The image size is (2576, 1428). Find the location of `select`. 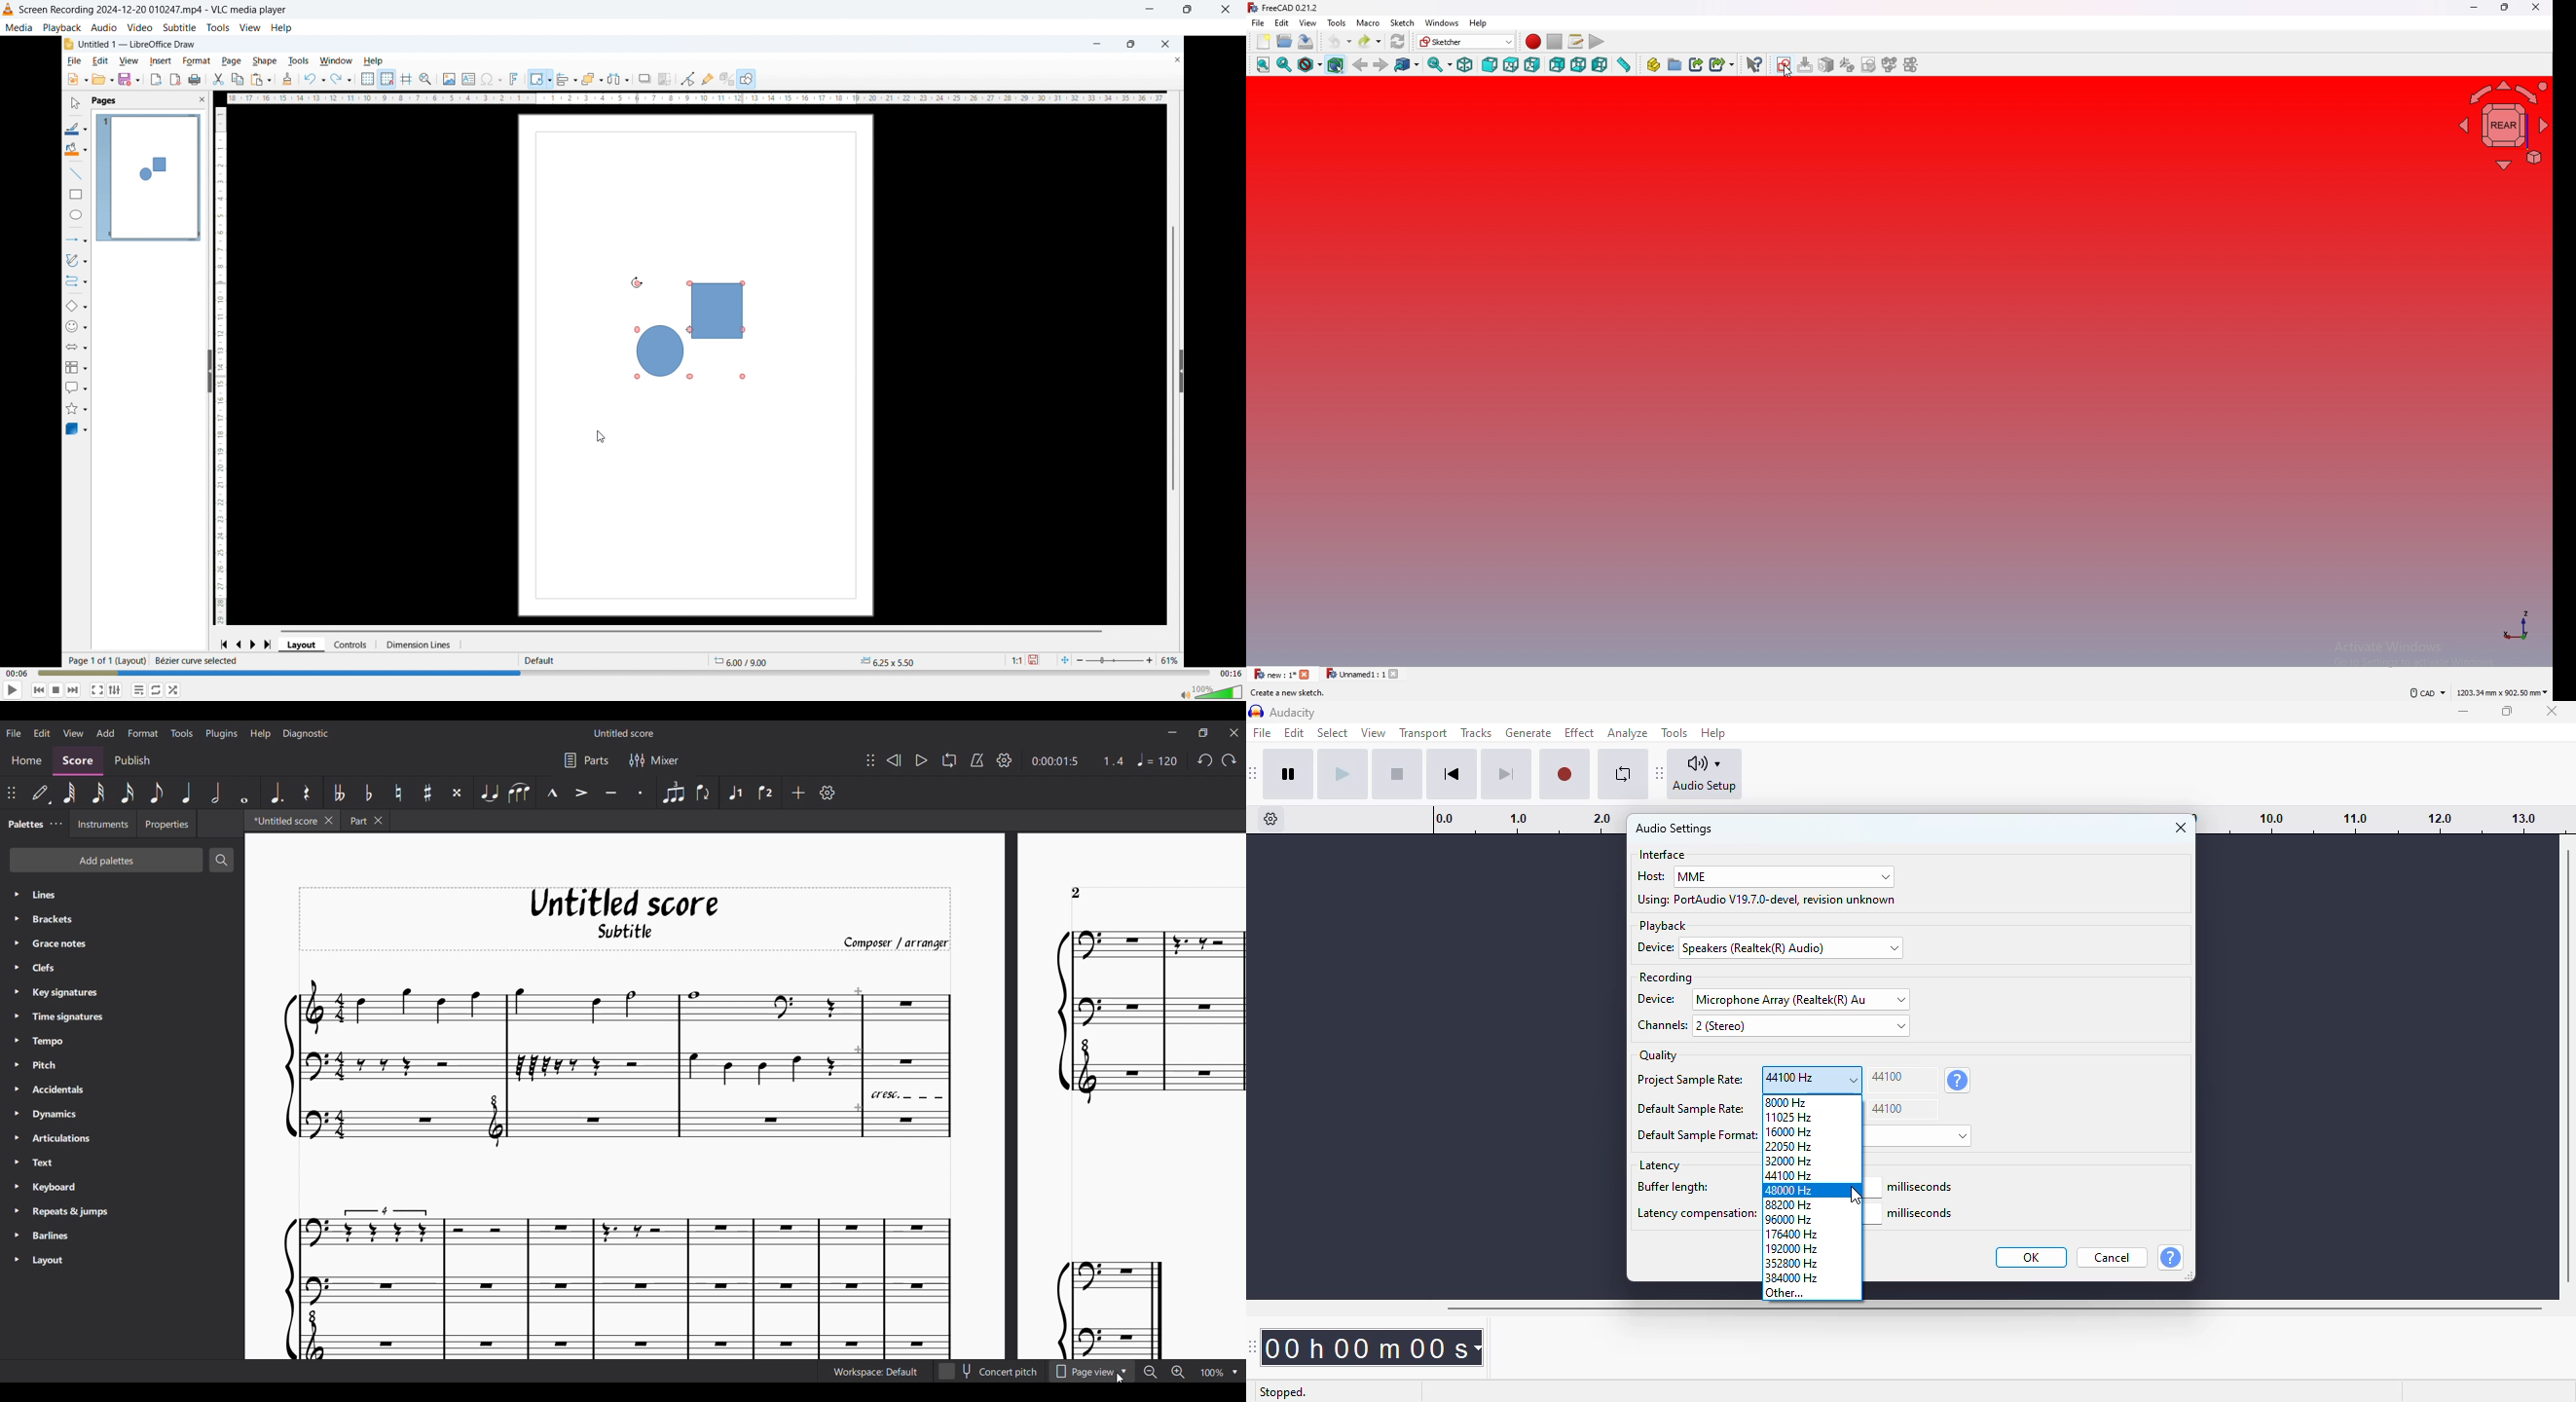

select is located at coordinates (1334, 733).